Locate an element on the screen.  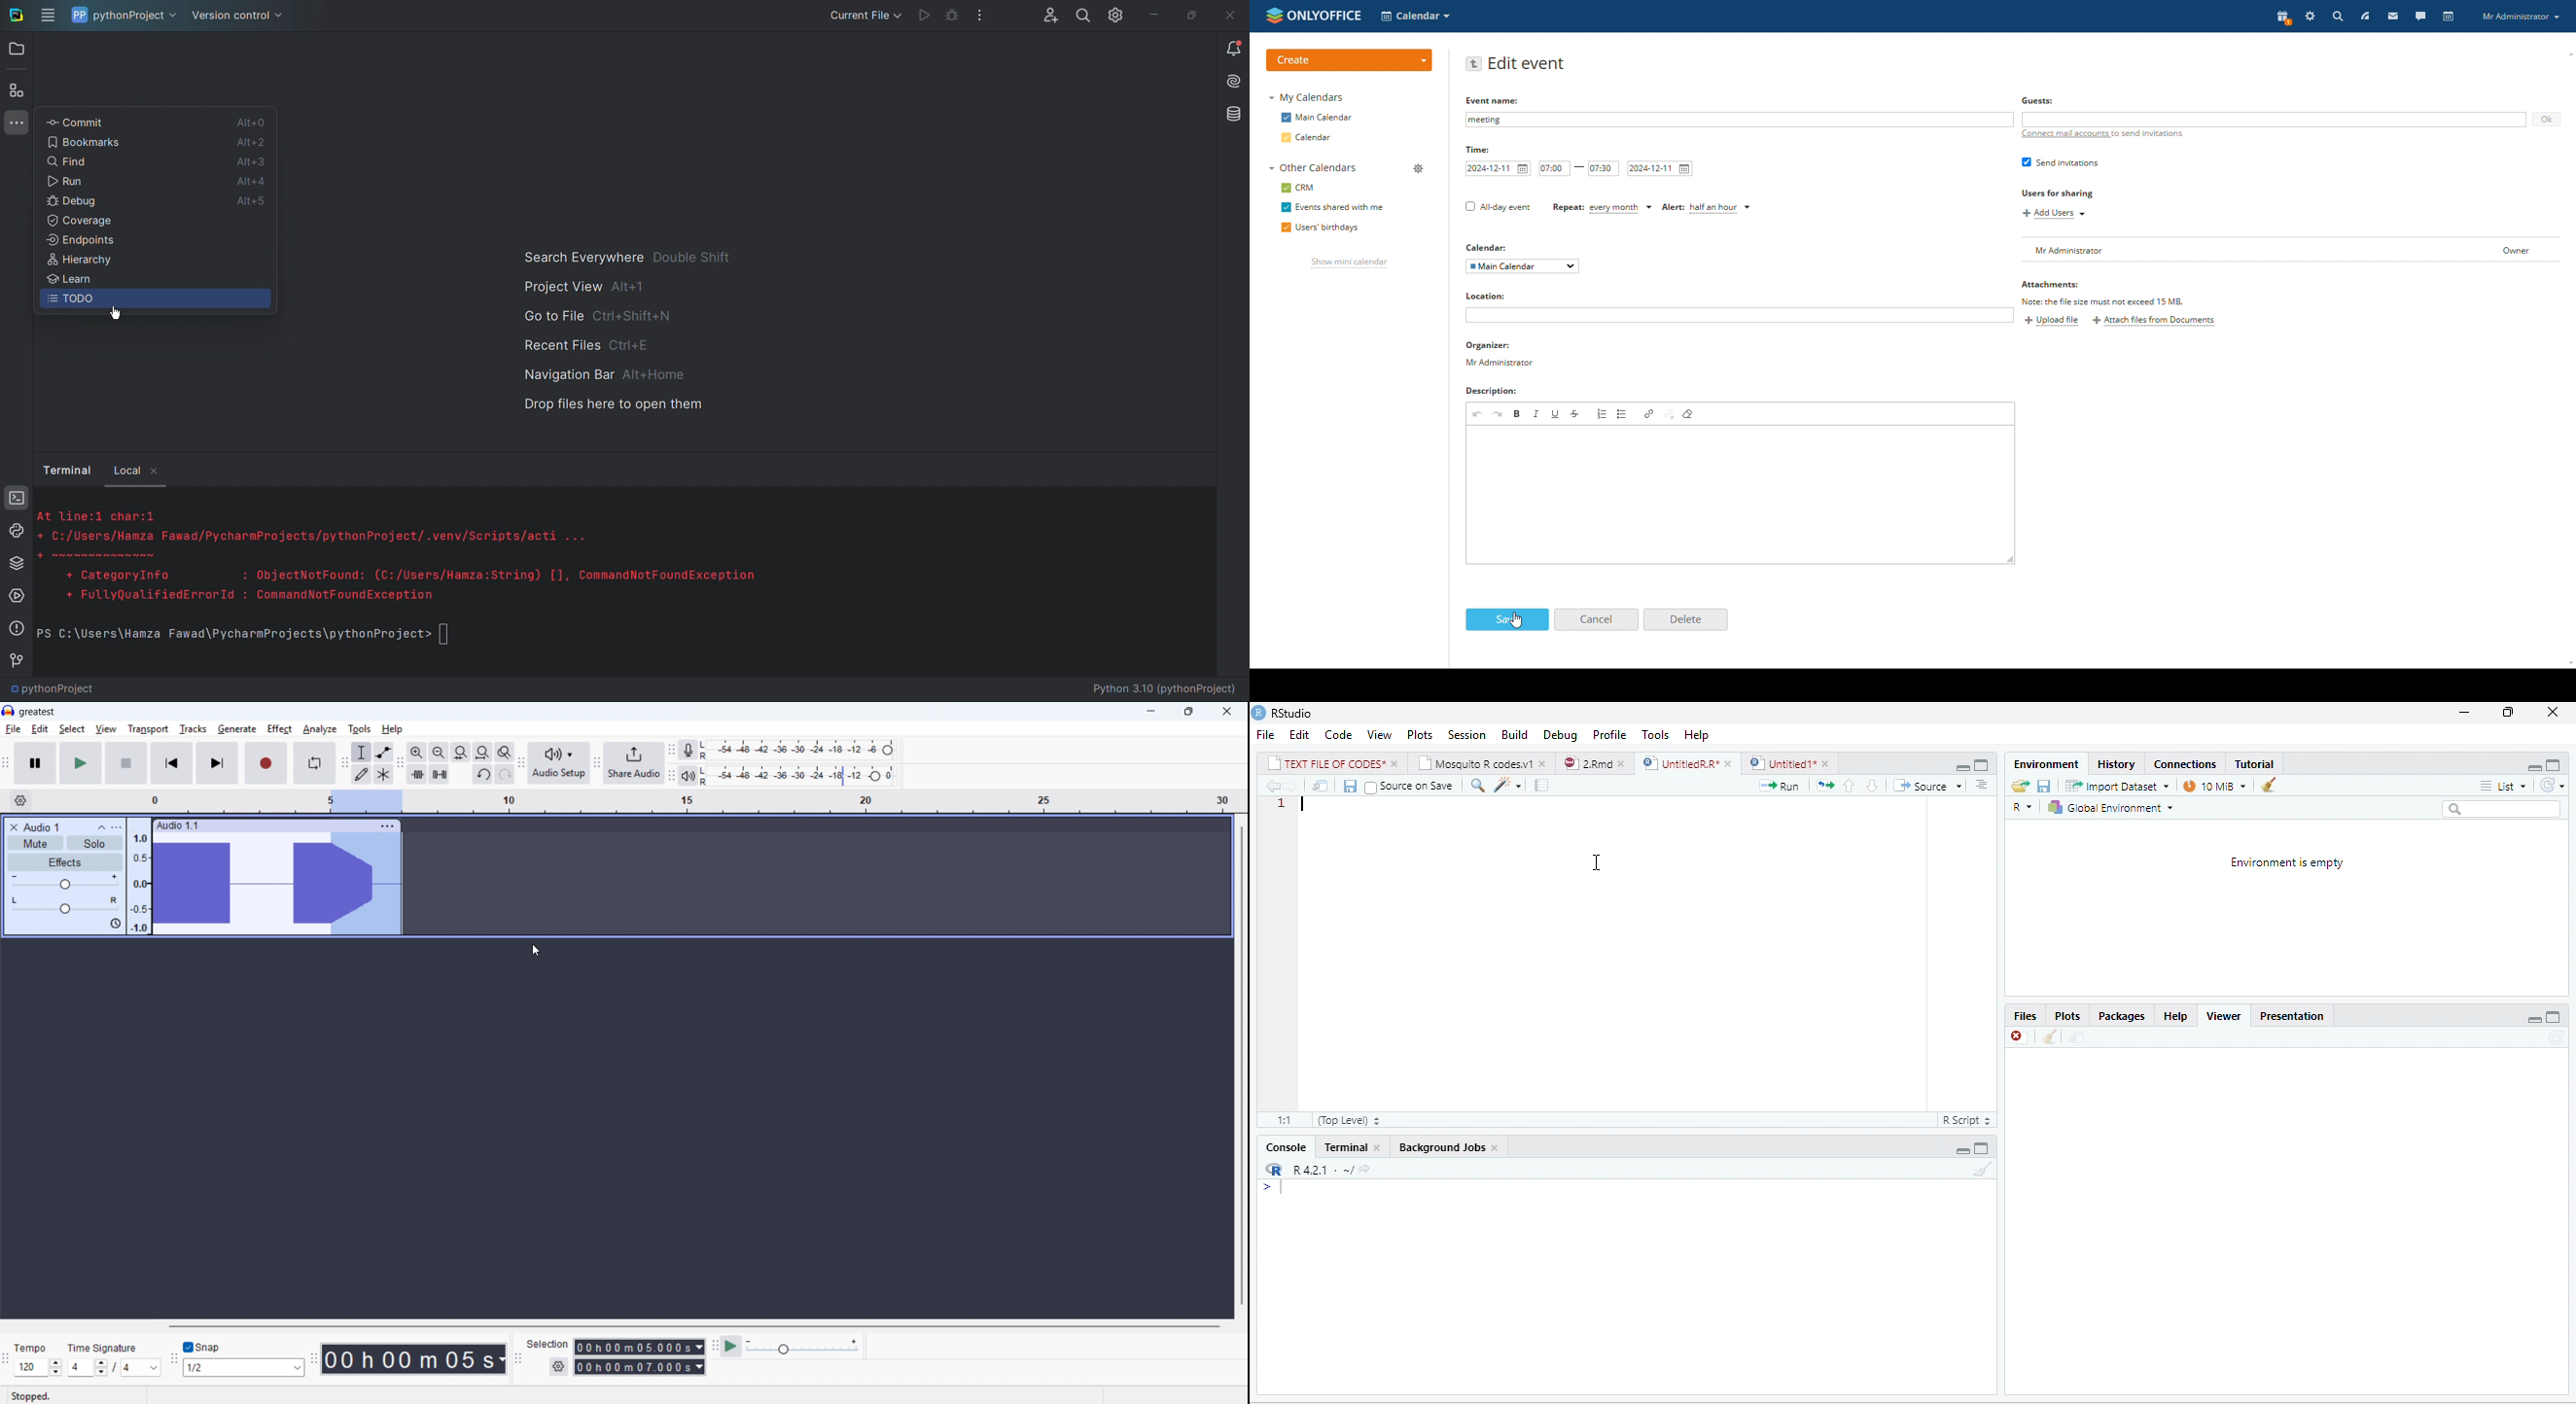
save is located at coordinates (1348, 785).